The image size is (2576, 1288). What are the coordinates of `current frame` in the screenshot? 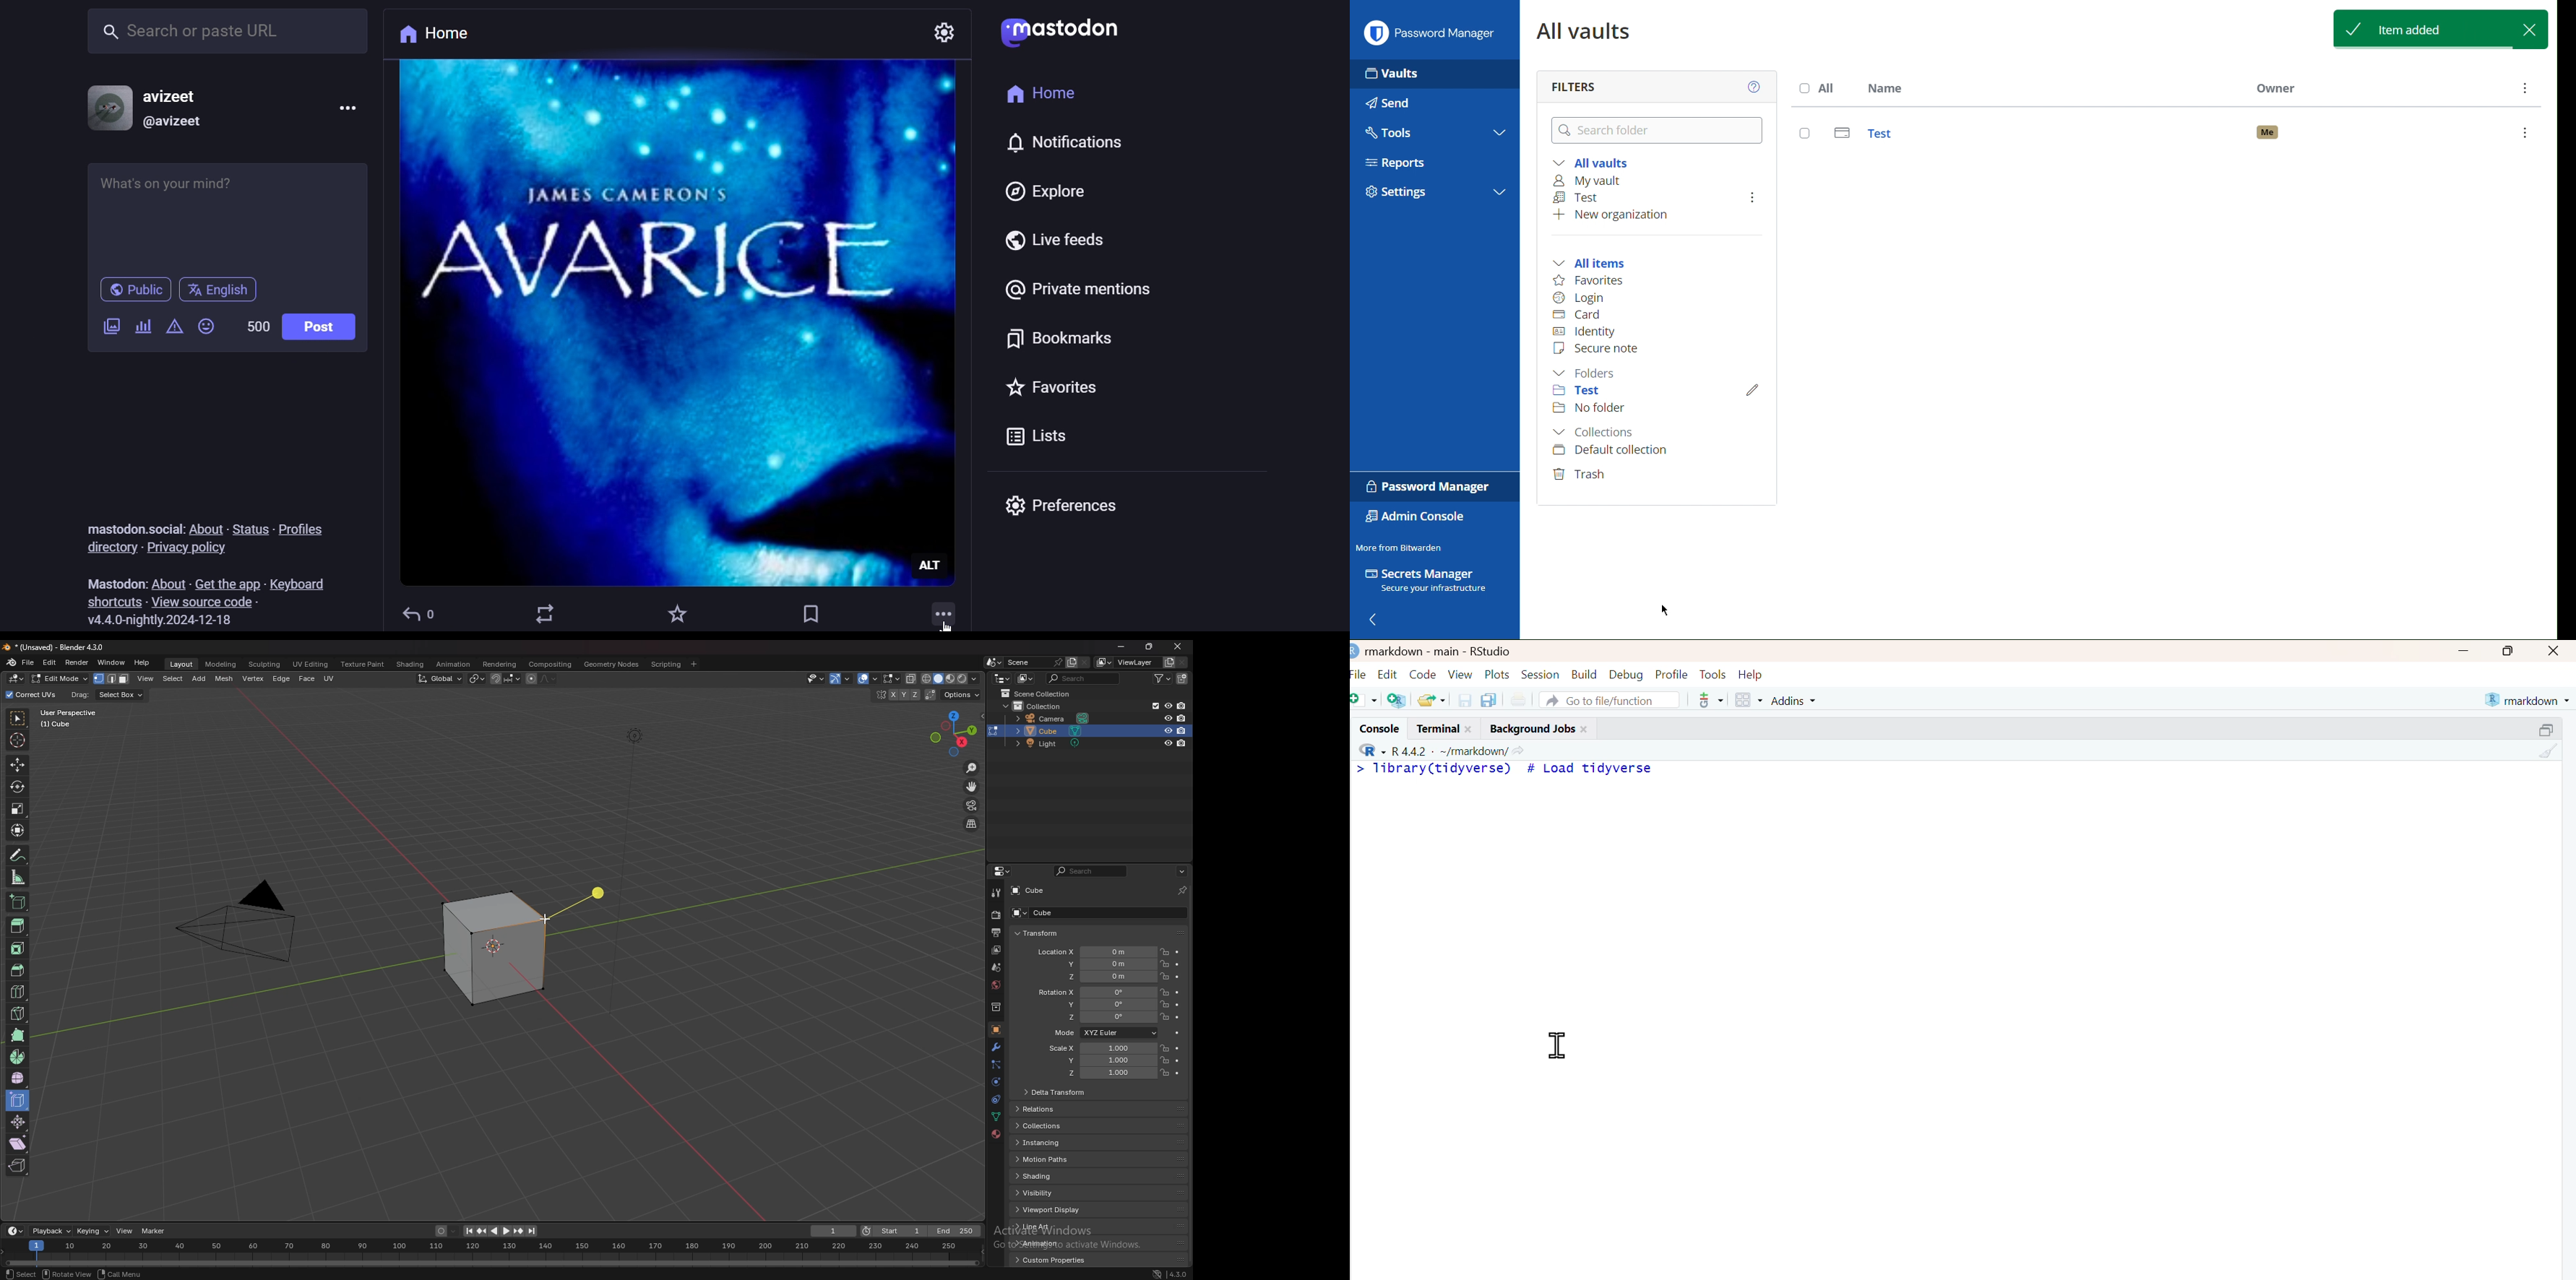 It's located at (833, 1231).